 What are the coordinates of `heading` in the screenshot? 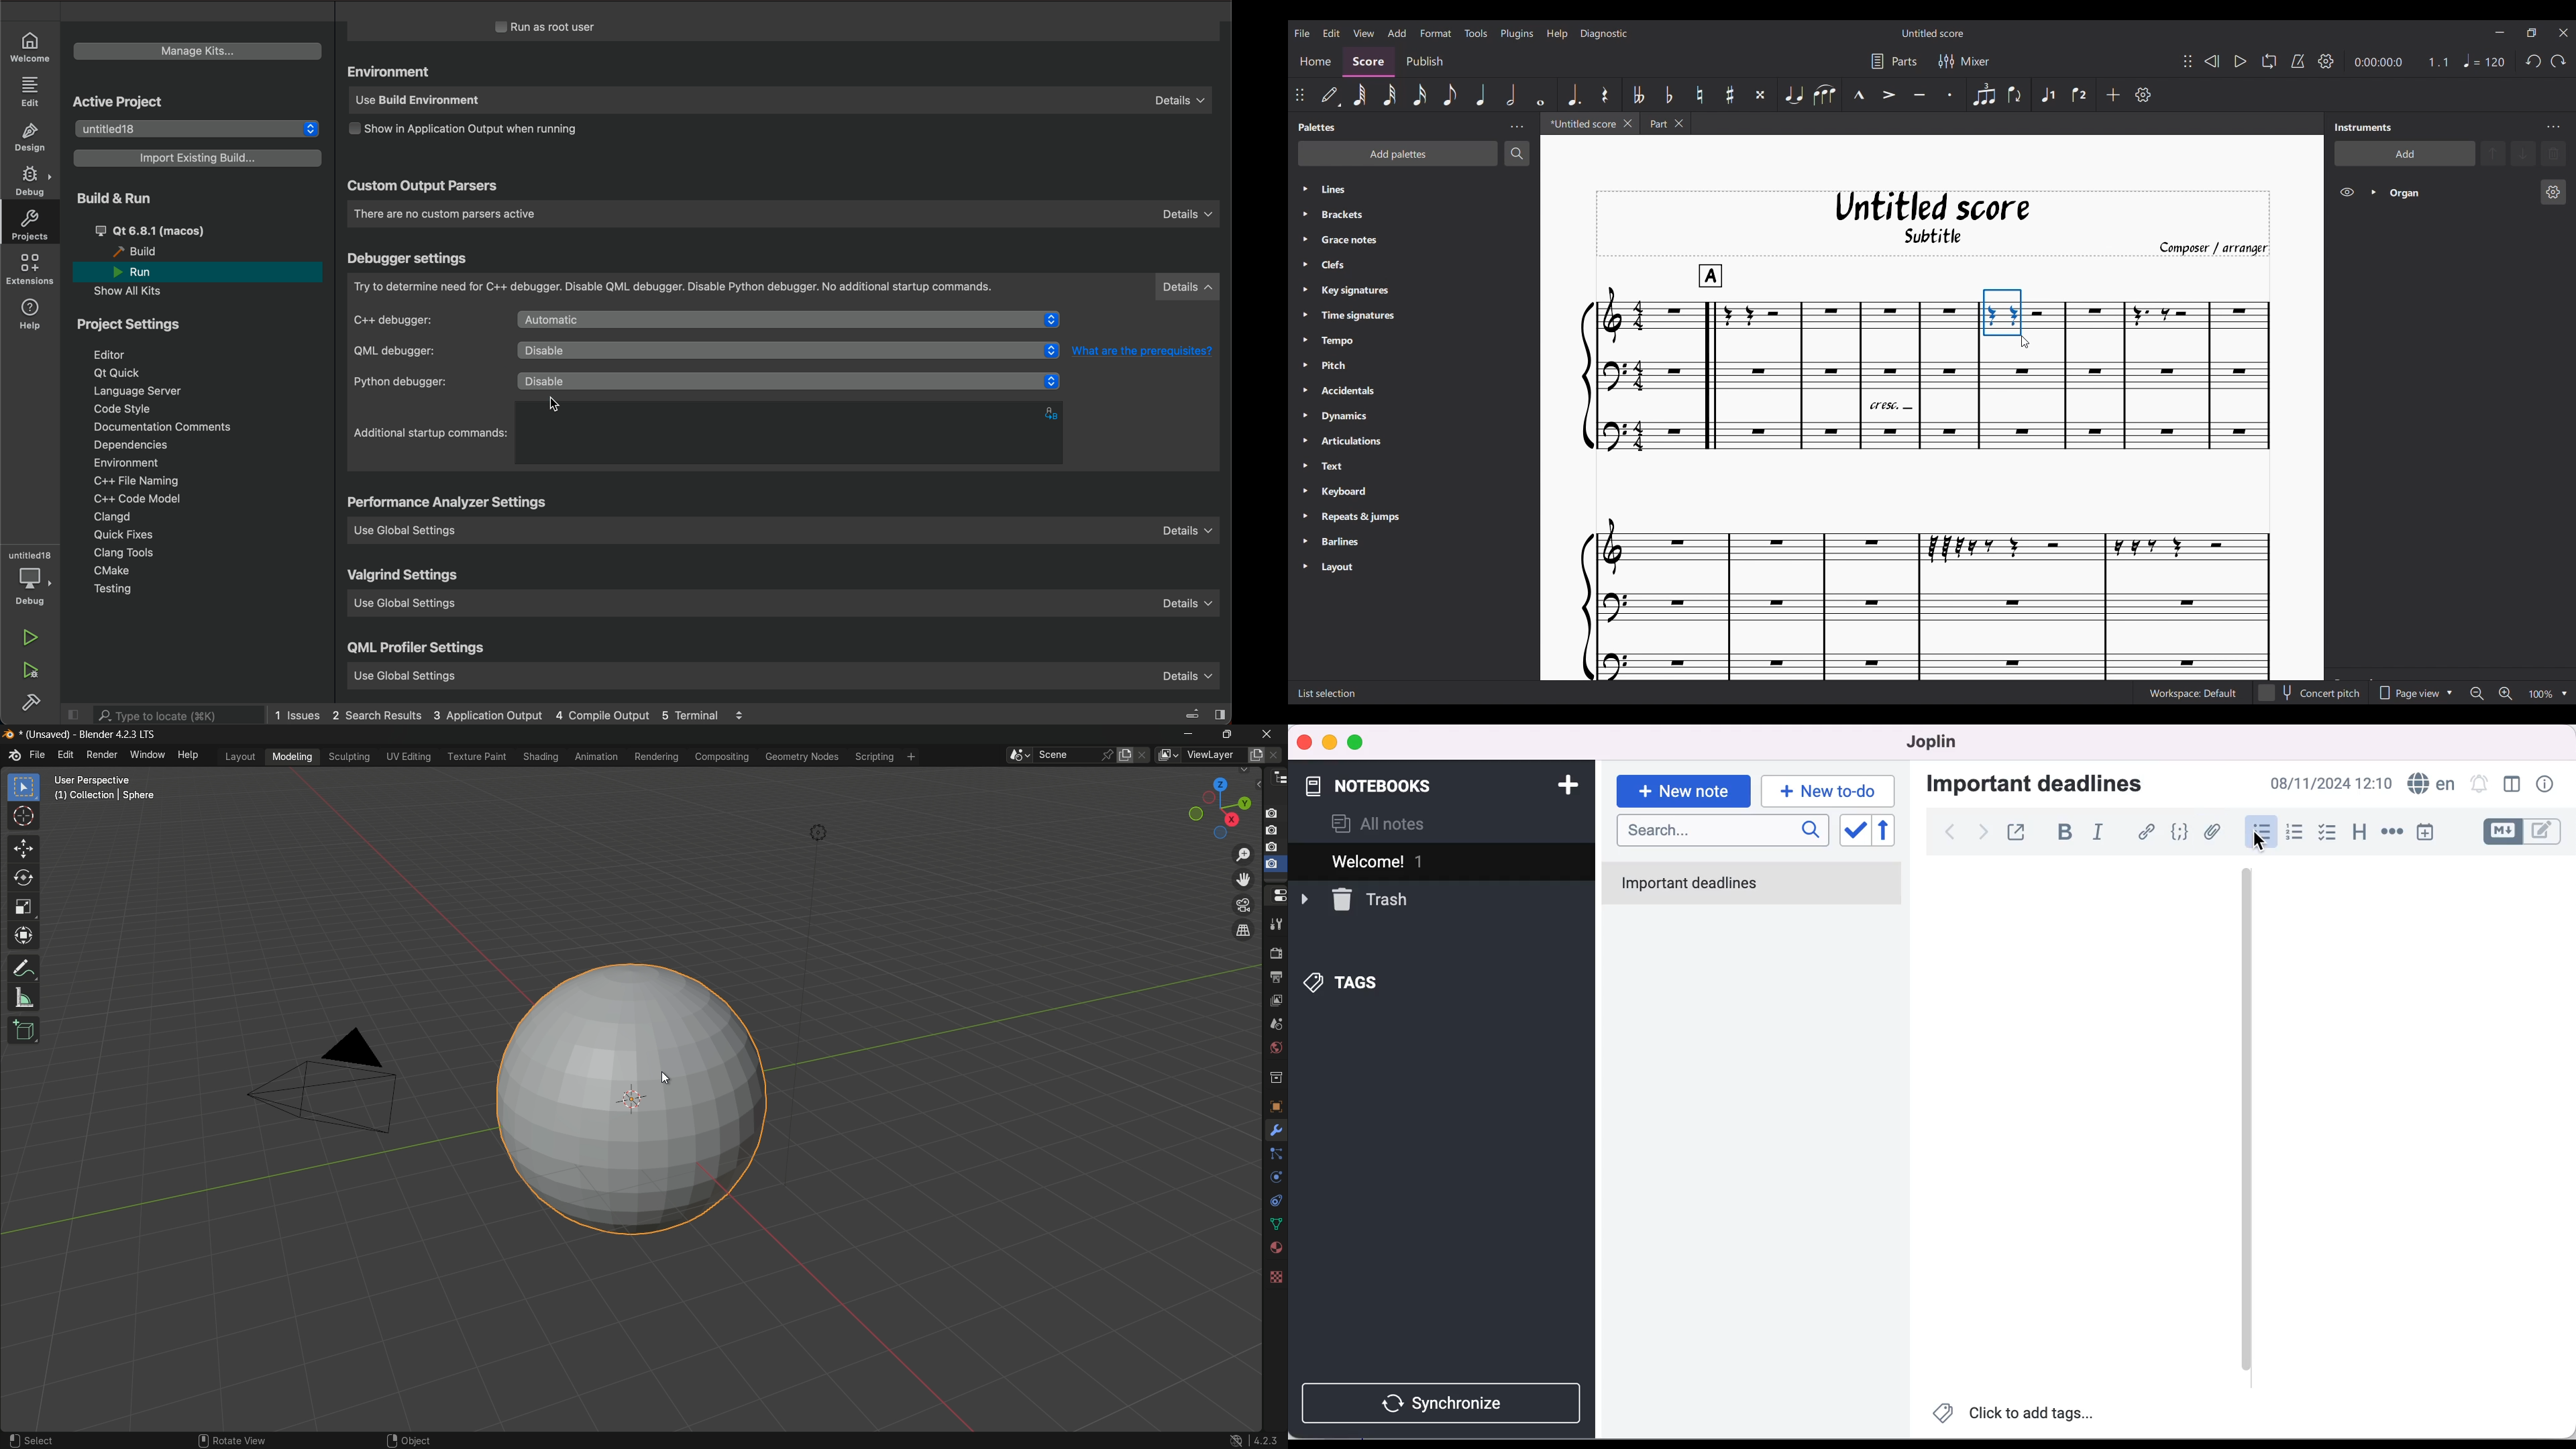 It's located at (2359, 833).